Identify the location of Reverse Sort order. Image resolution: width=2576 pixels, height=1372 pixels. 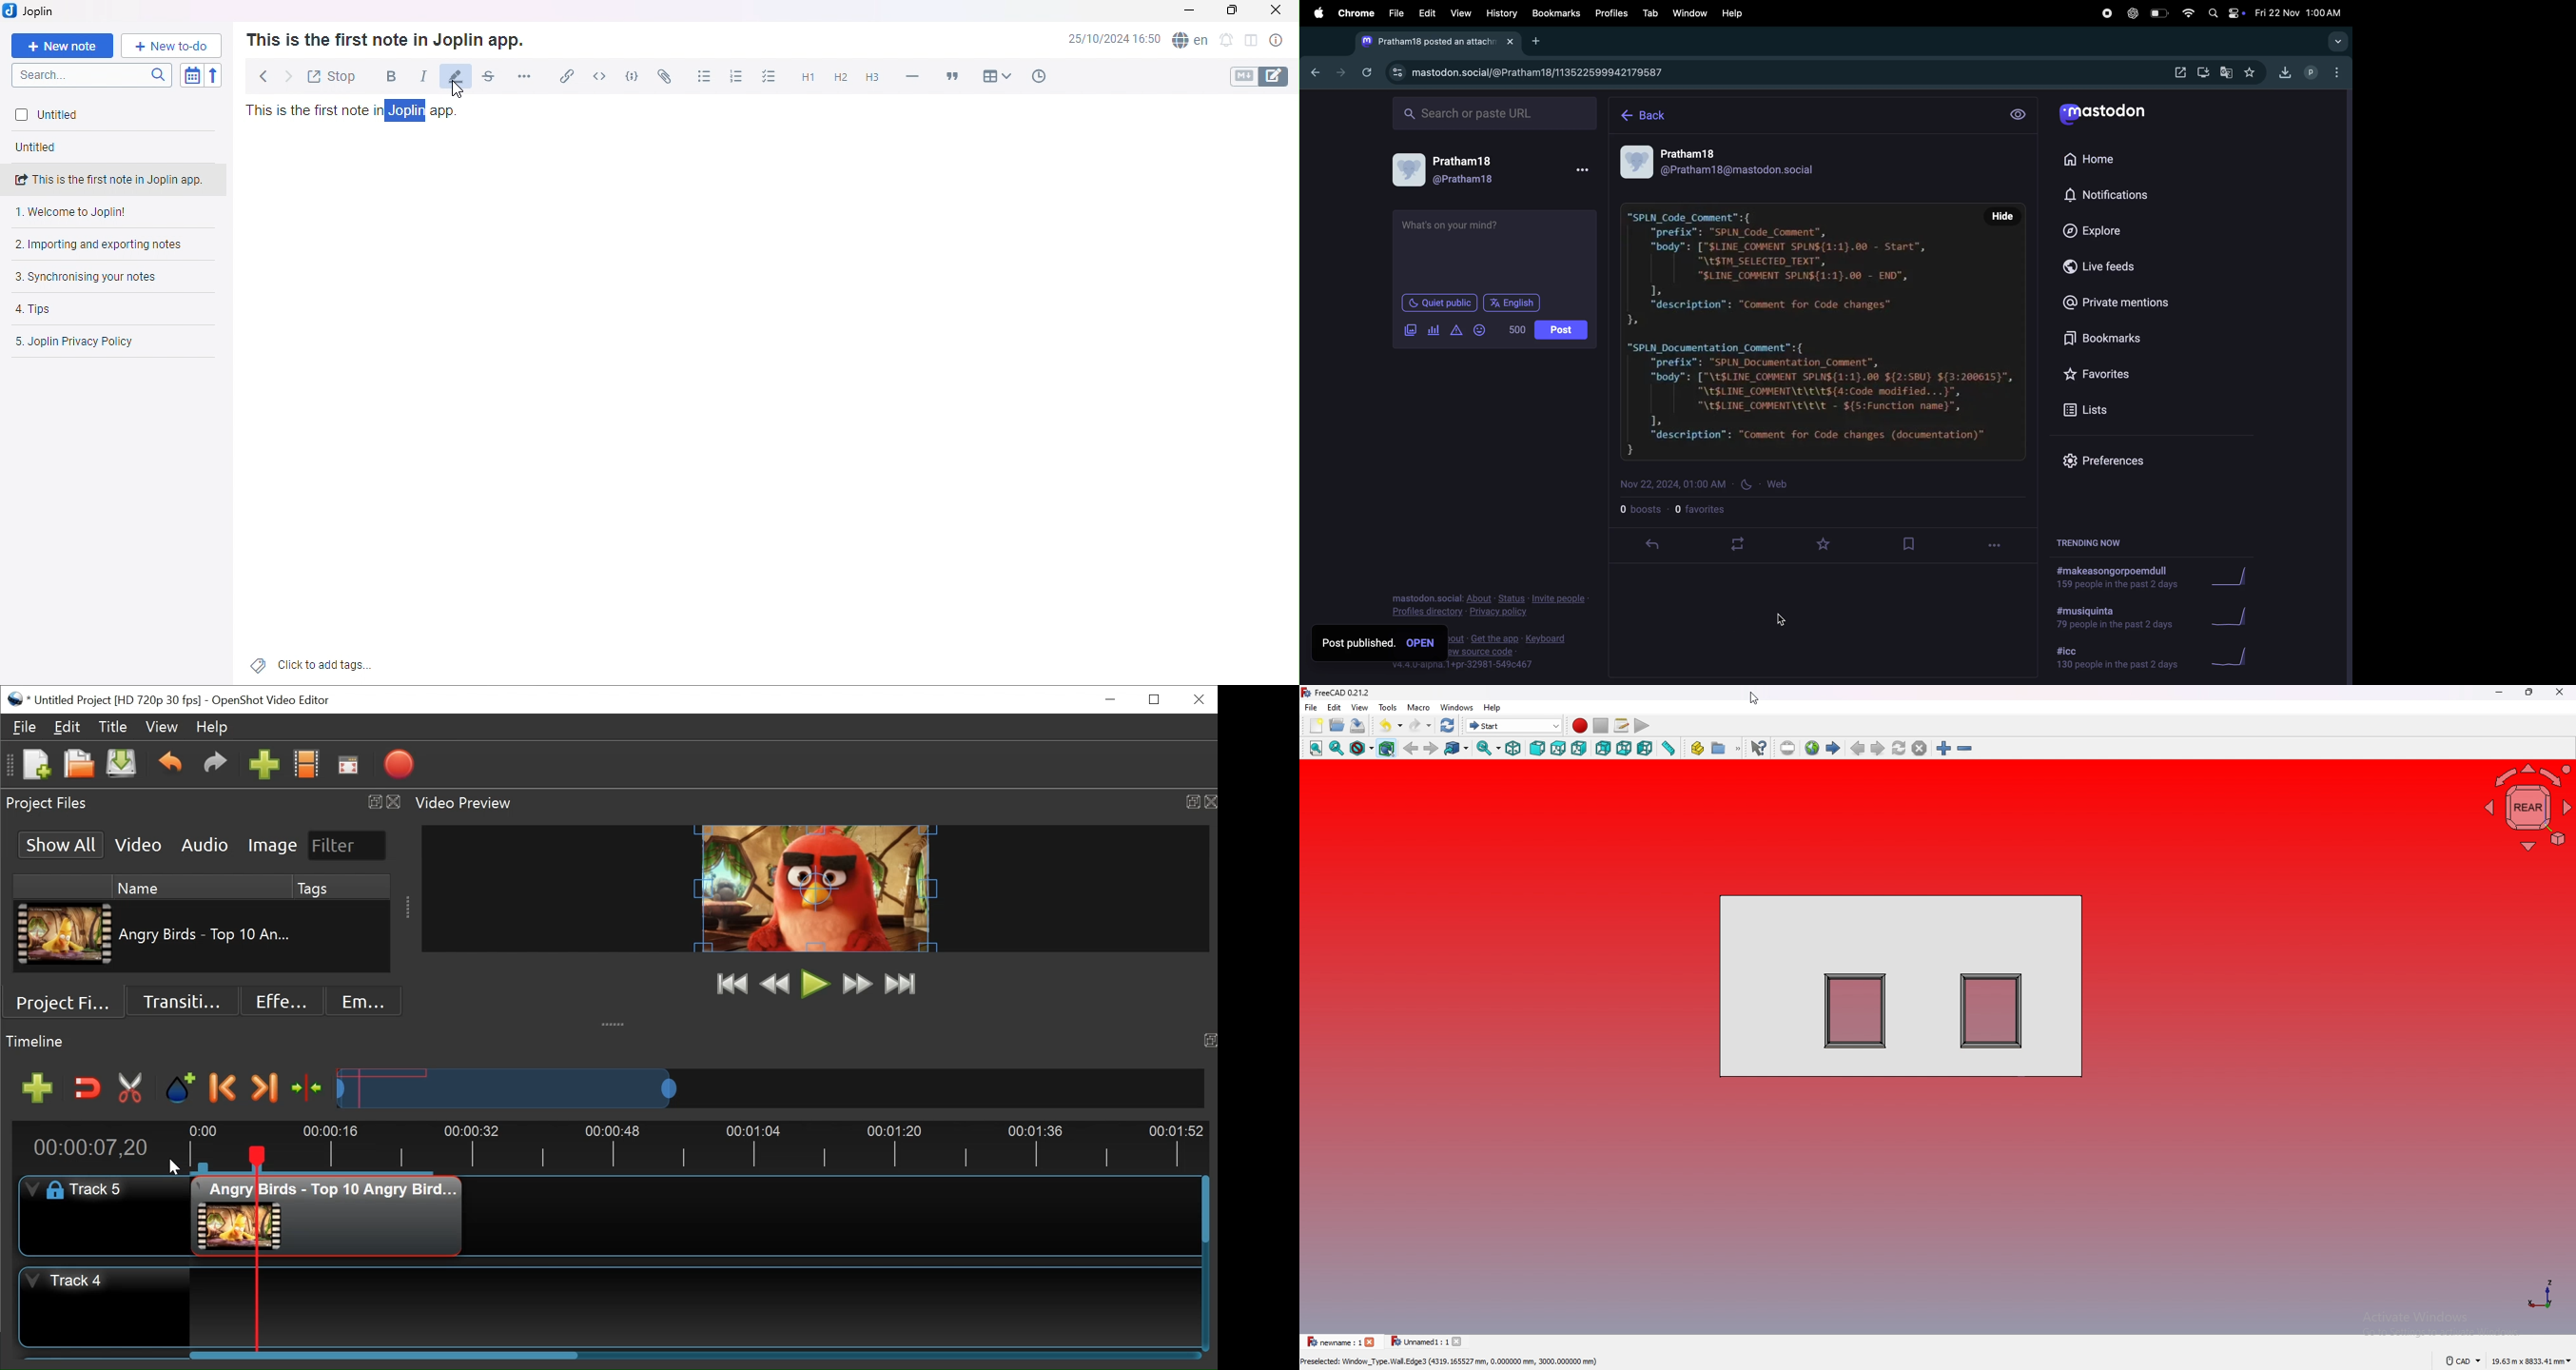
(214, 76).